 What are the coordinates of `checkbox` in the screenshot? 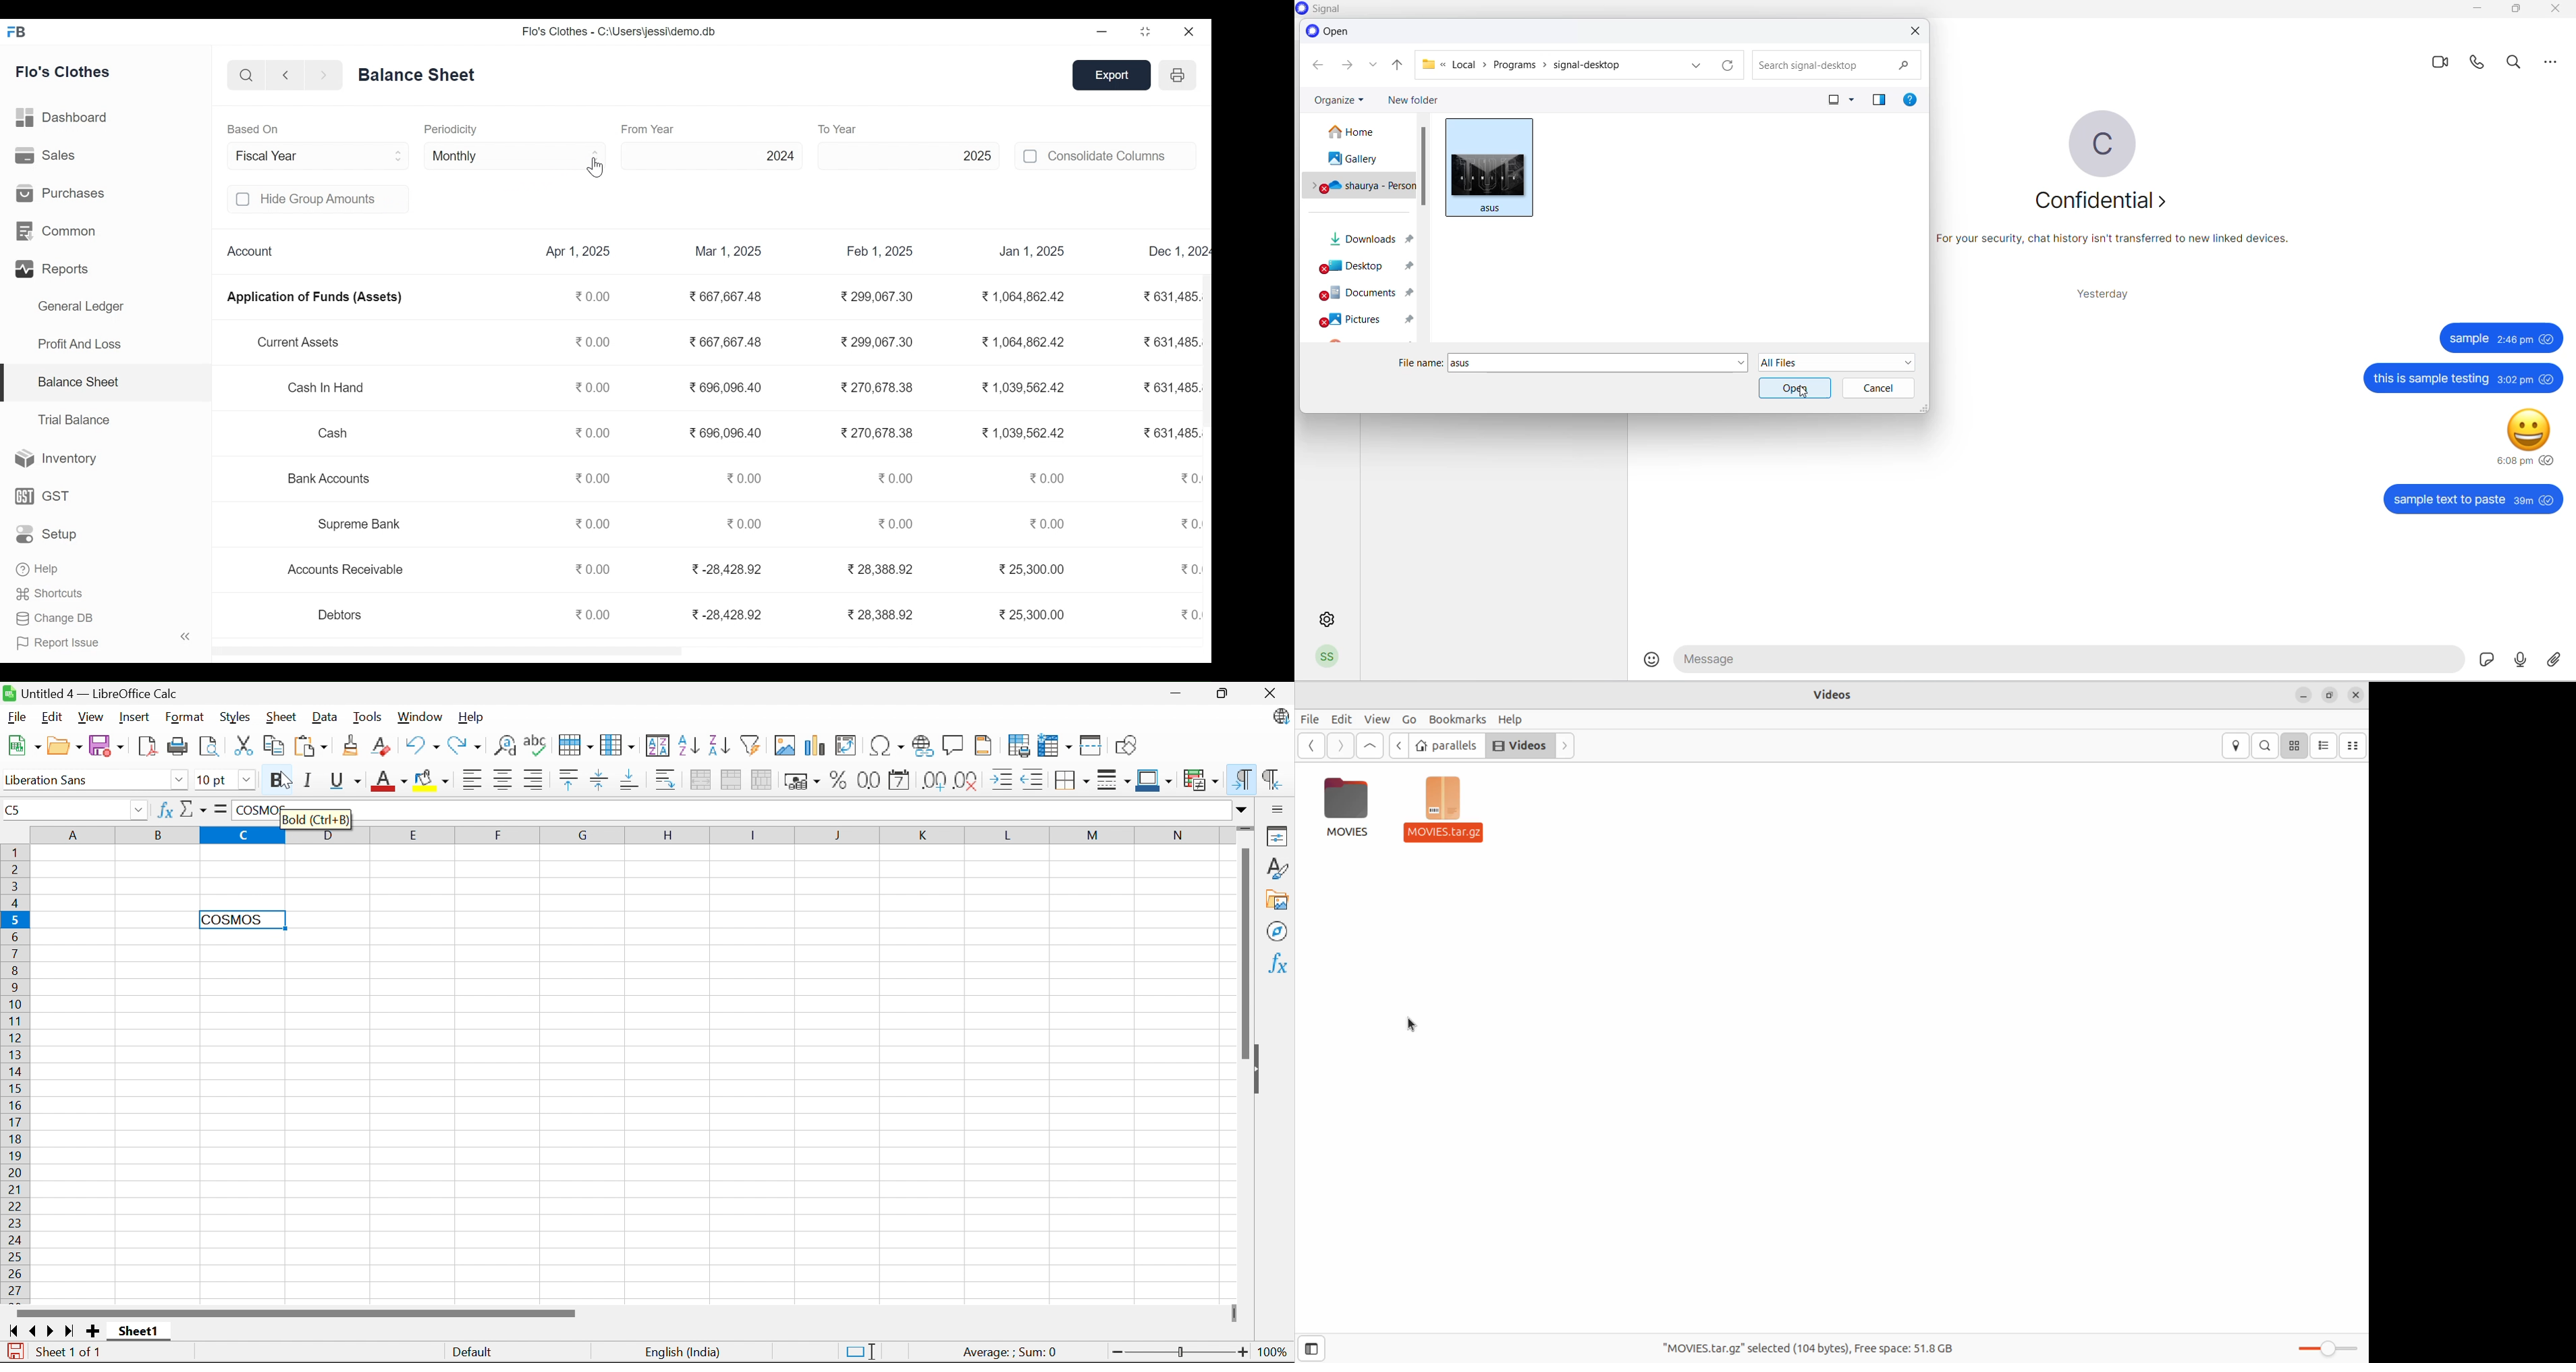 It's located at (1031, 156).